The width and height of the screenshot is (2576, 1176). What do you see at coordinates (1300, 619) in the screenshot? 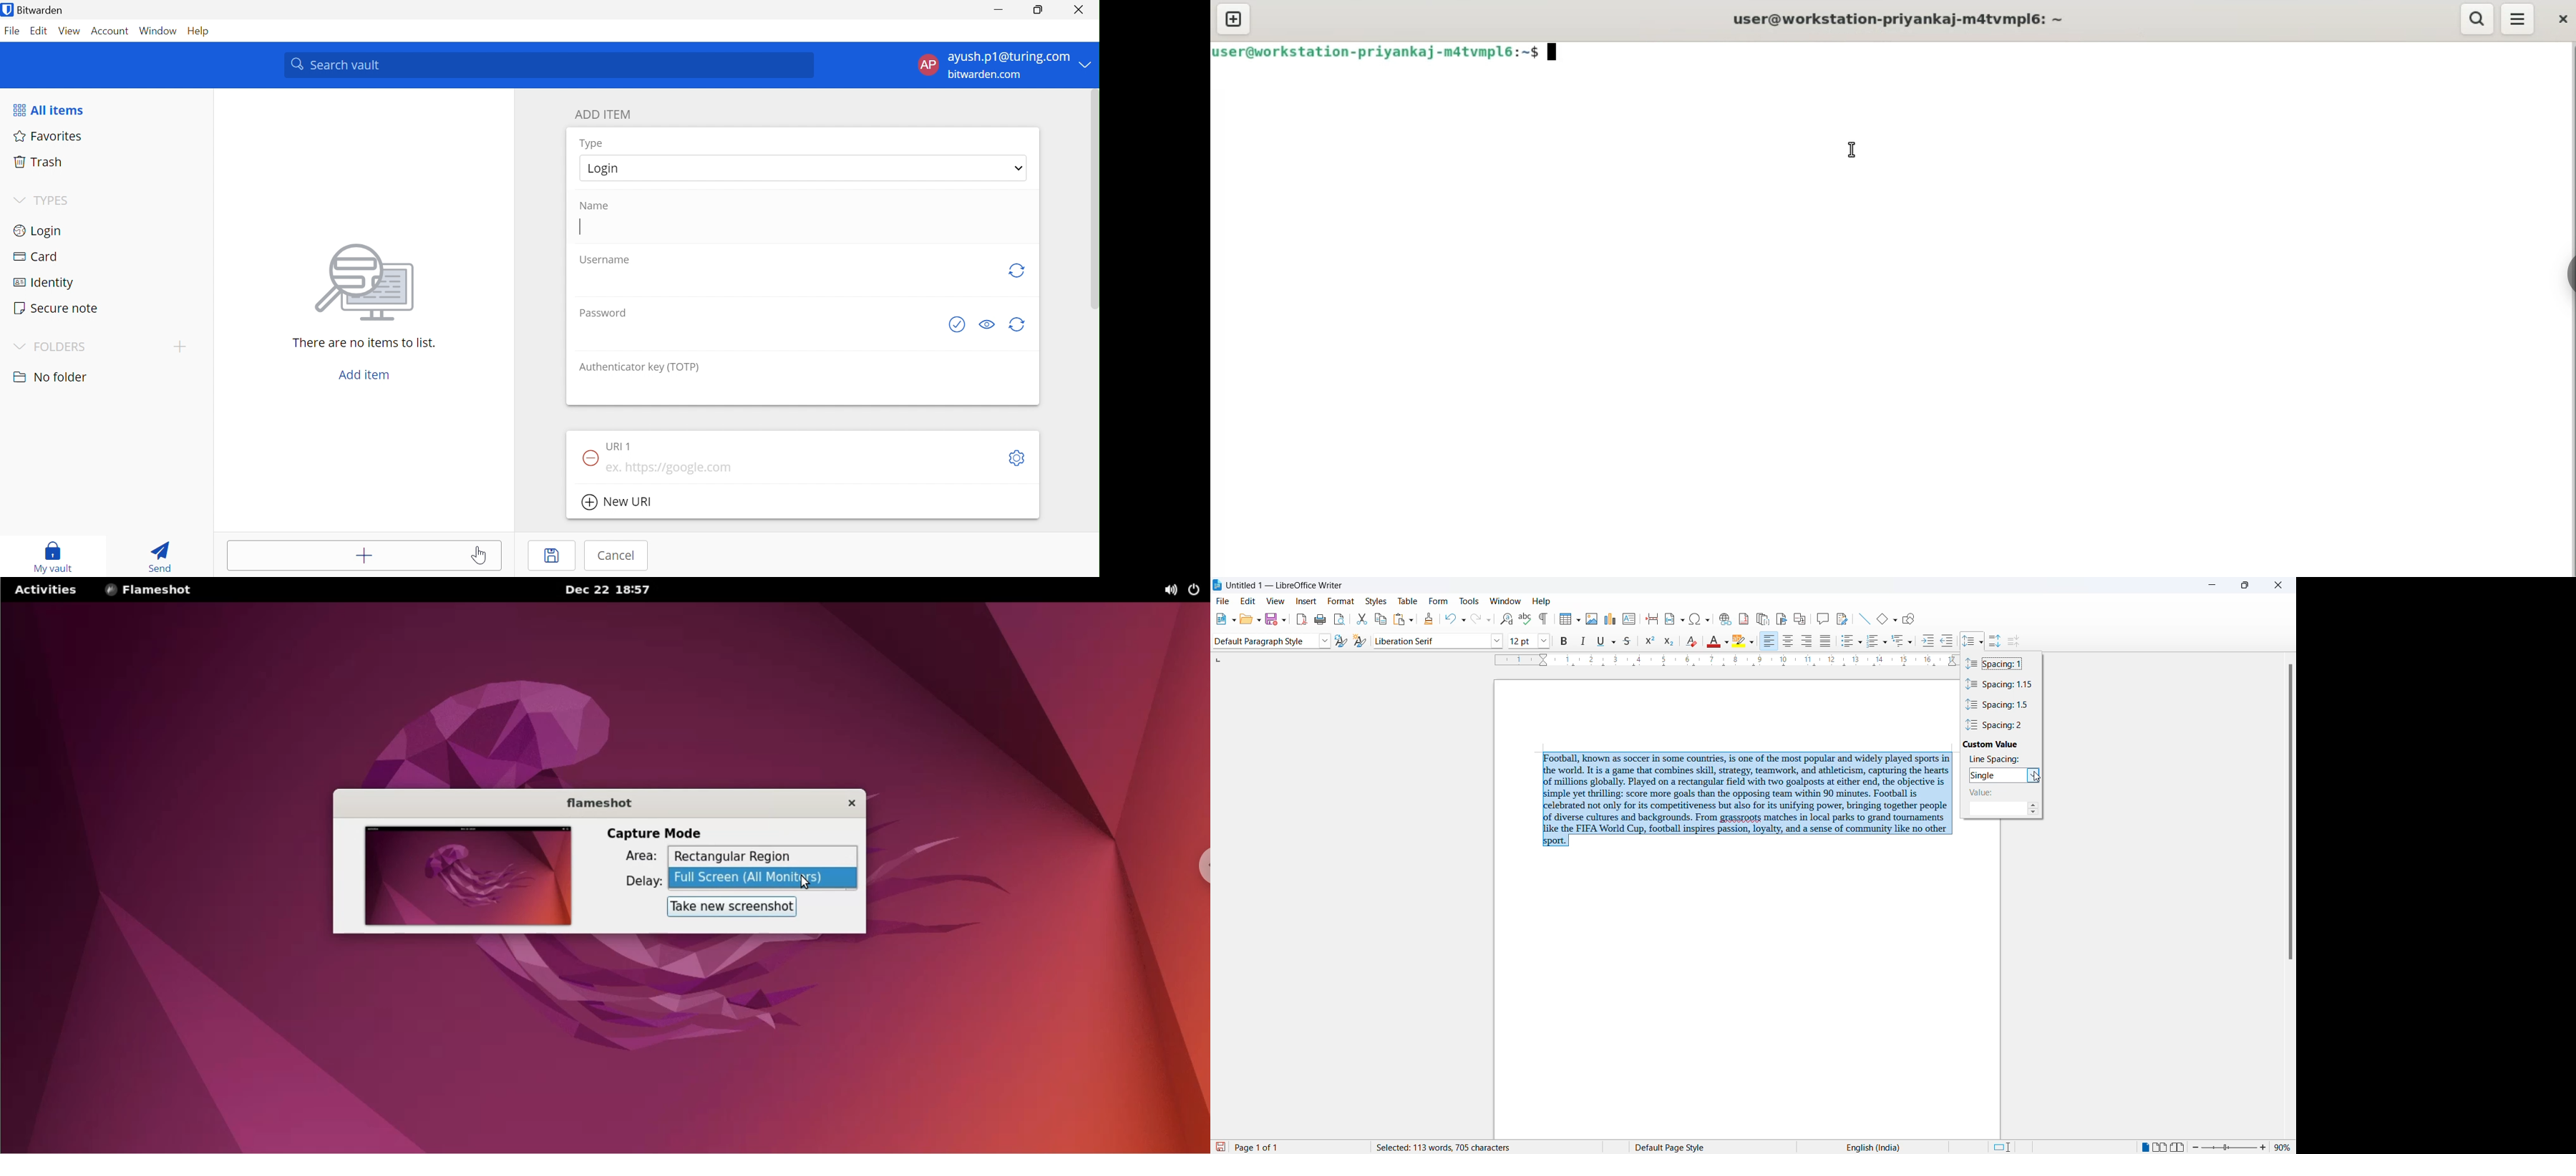
I see `export as pdf` at bounding box center [1300, 619].